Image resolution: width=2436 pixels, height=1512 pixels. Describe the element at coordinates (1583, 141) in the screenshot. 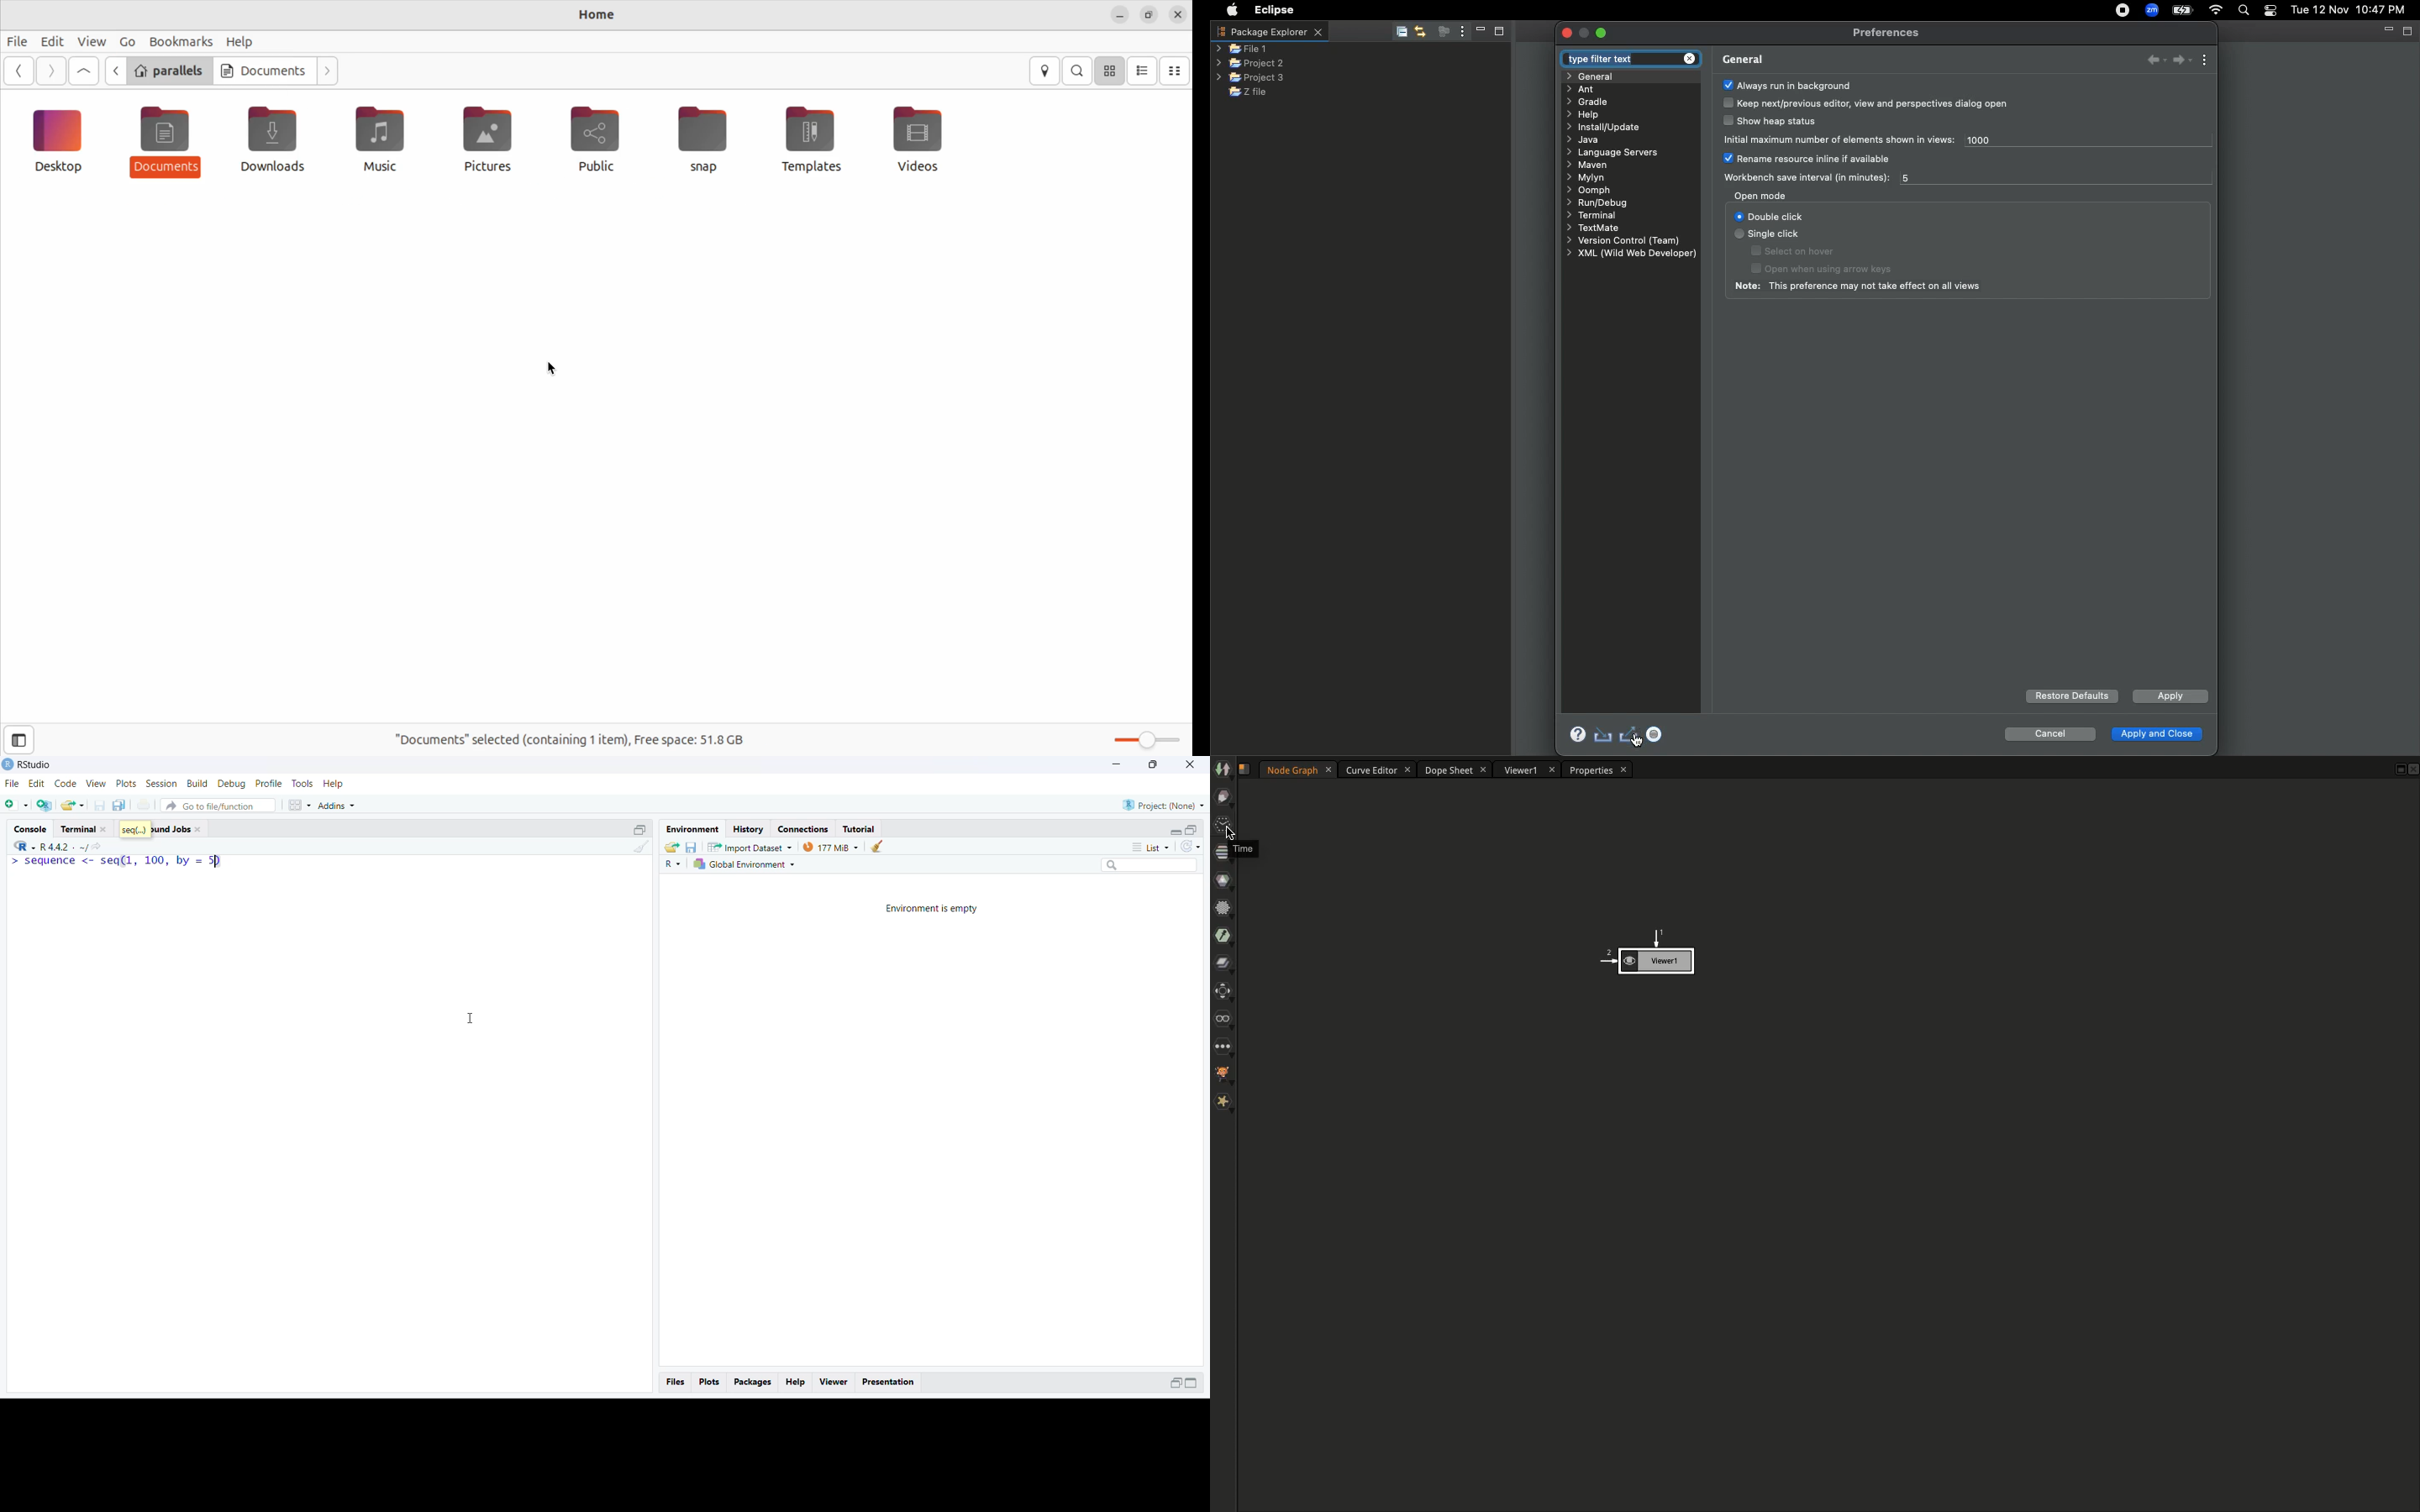

I see `Java` at that location.